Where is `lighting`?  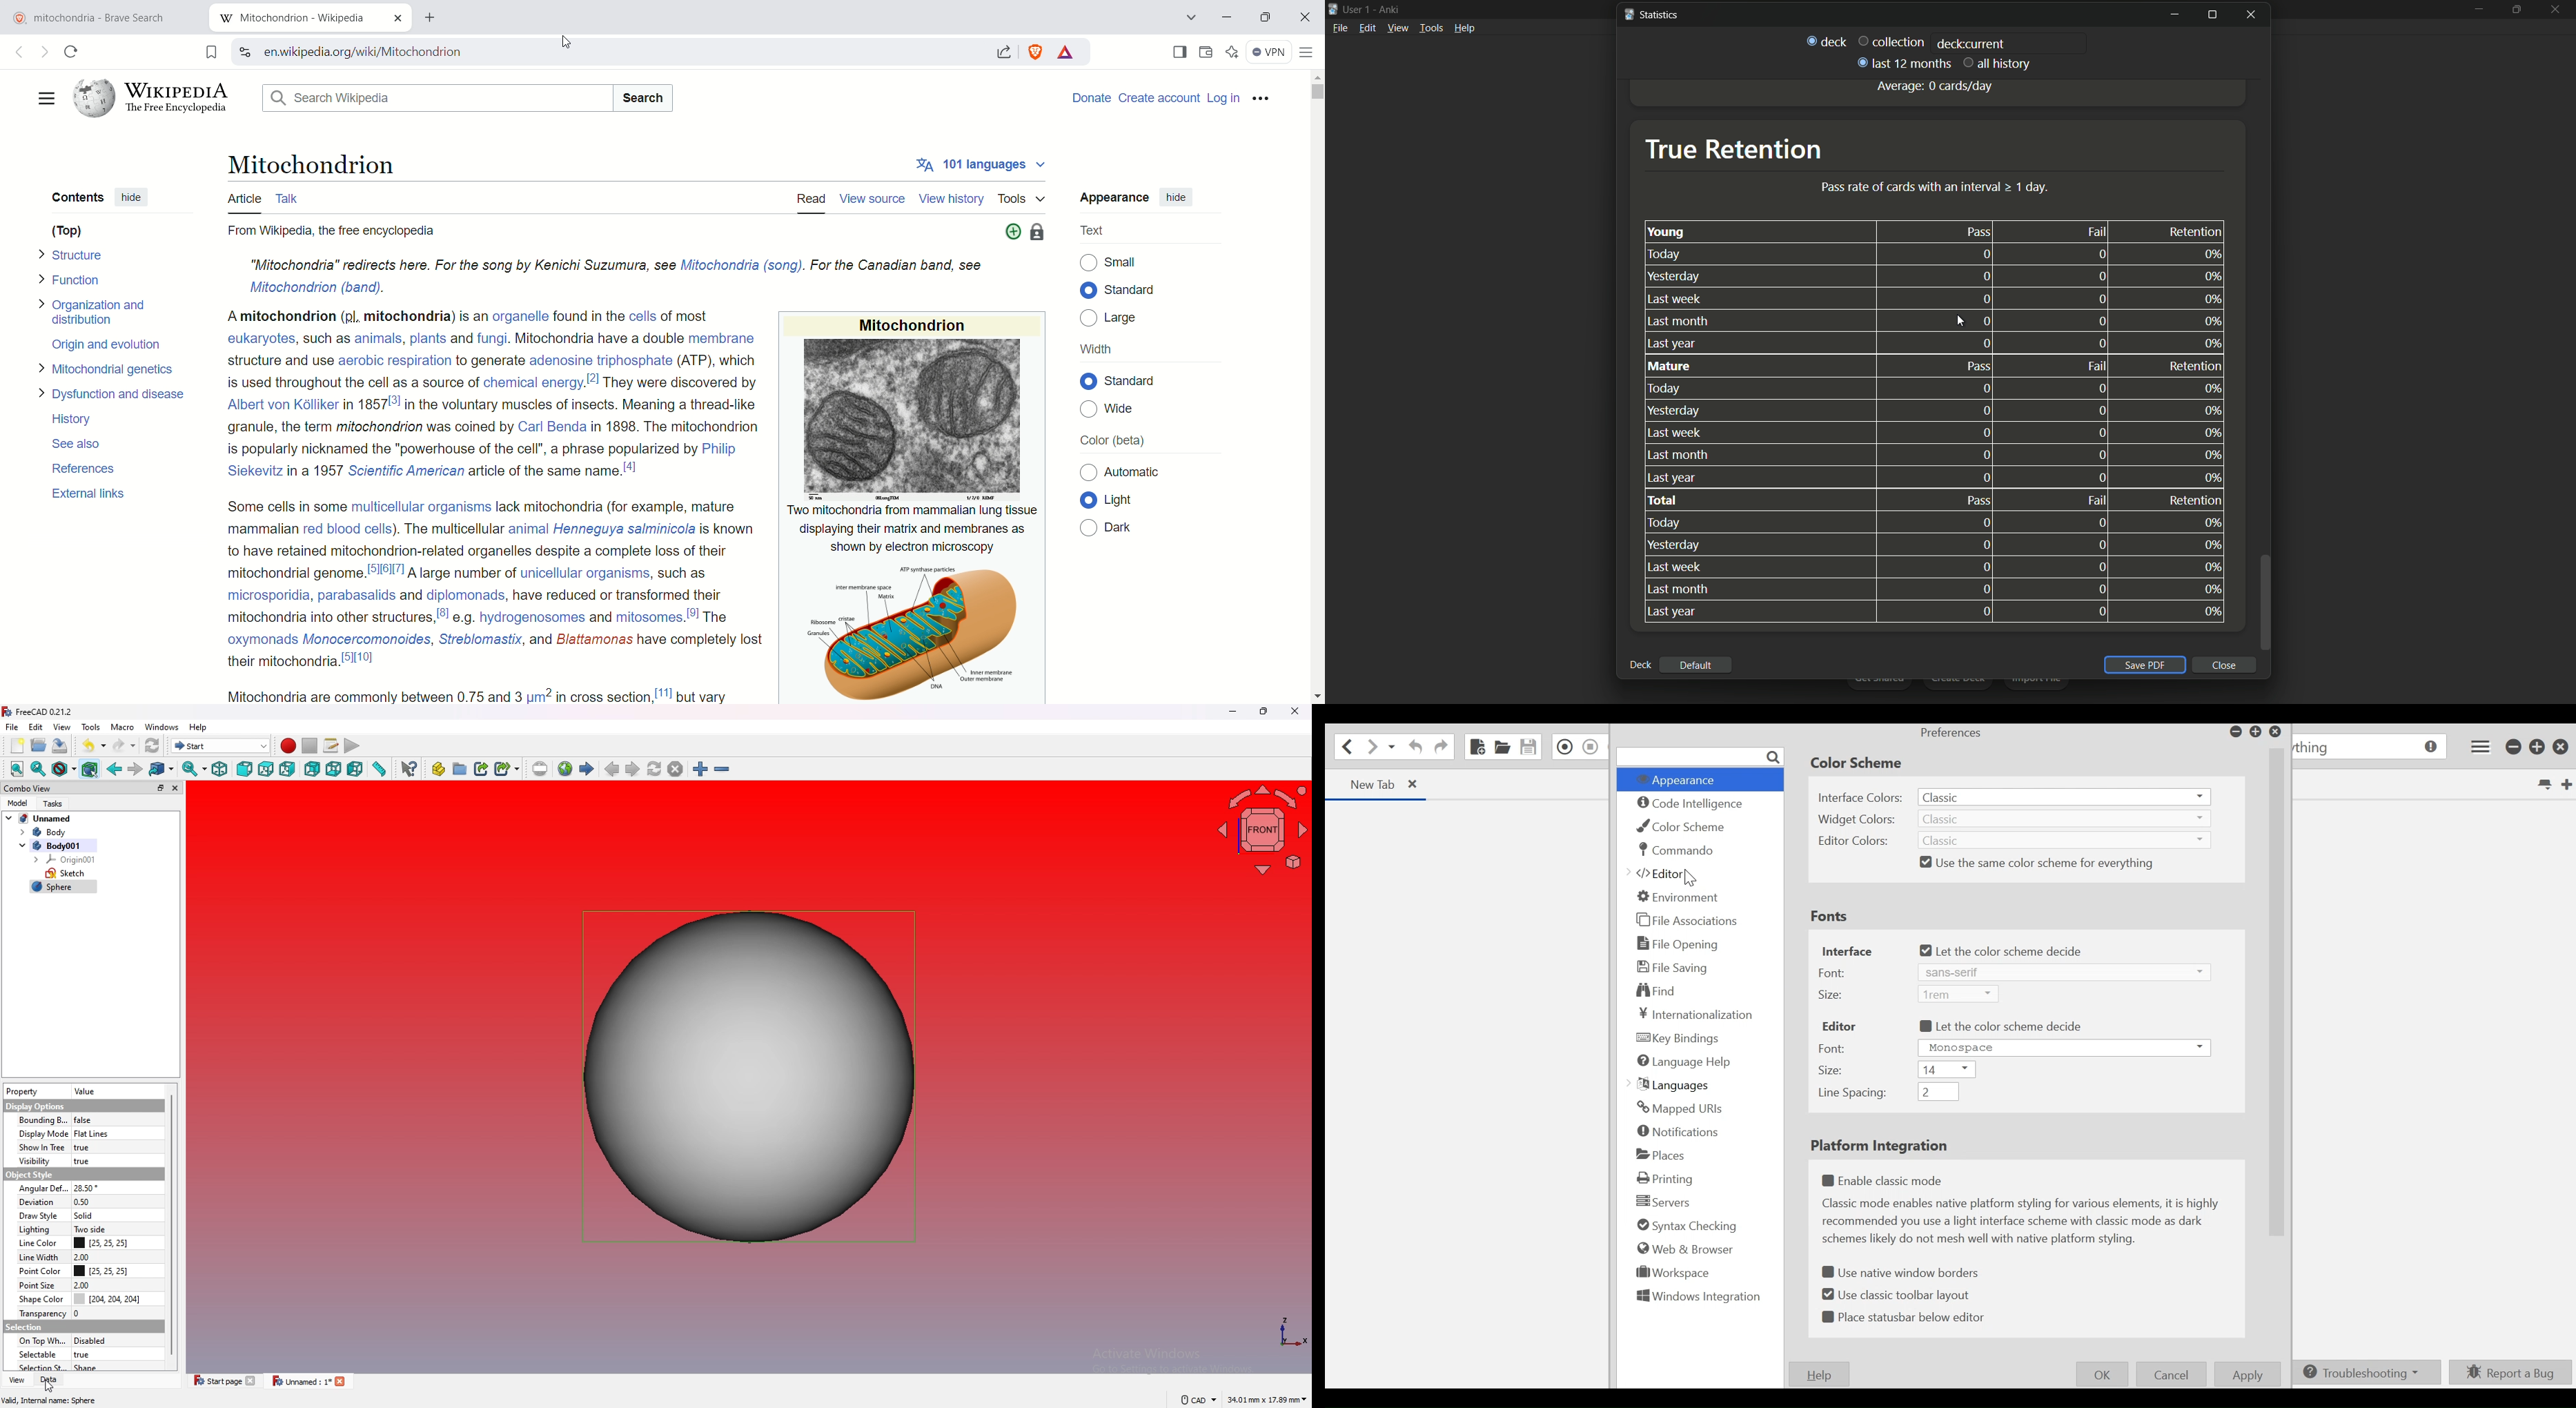
lighting is located at coordinates (81, 1229).